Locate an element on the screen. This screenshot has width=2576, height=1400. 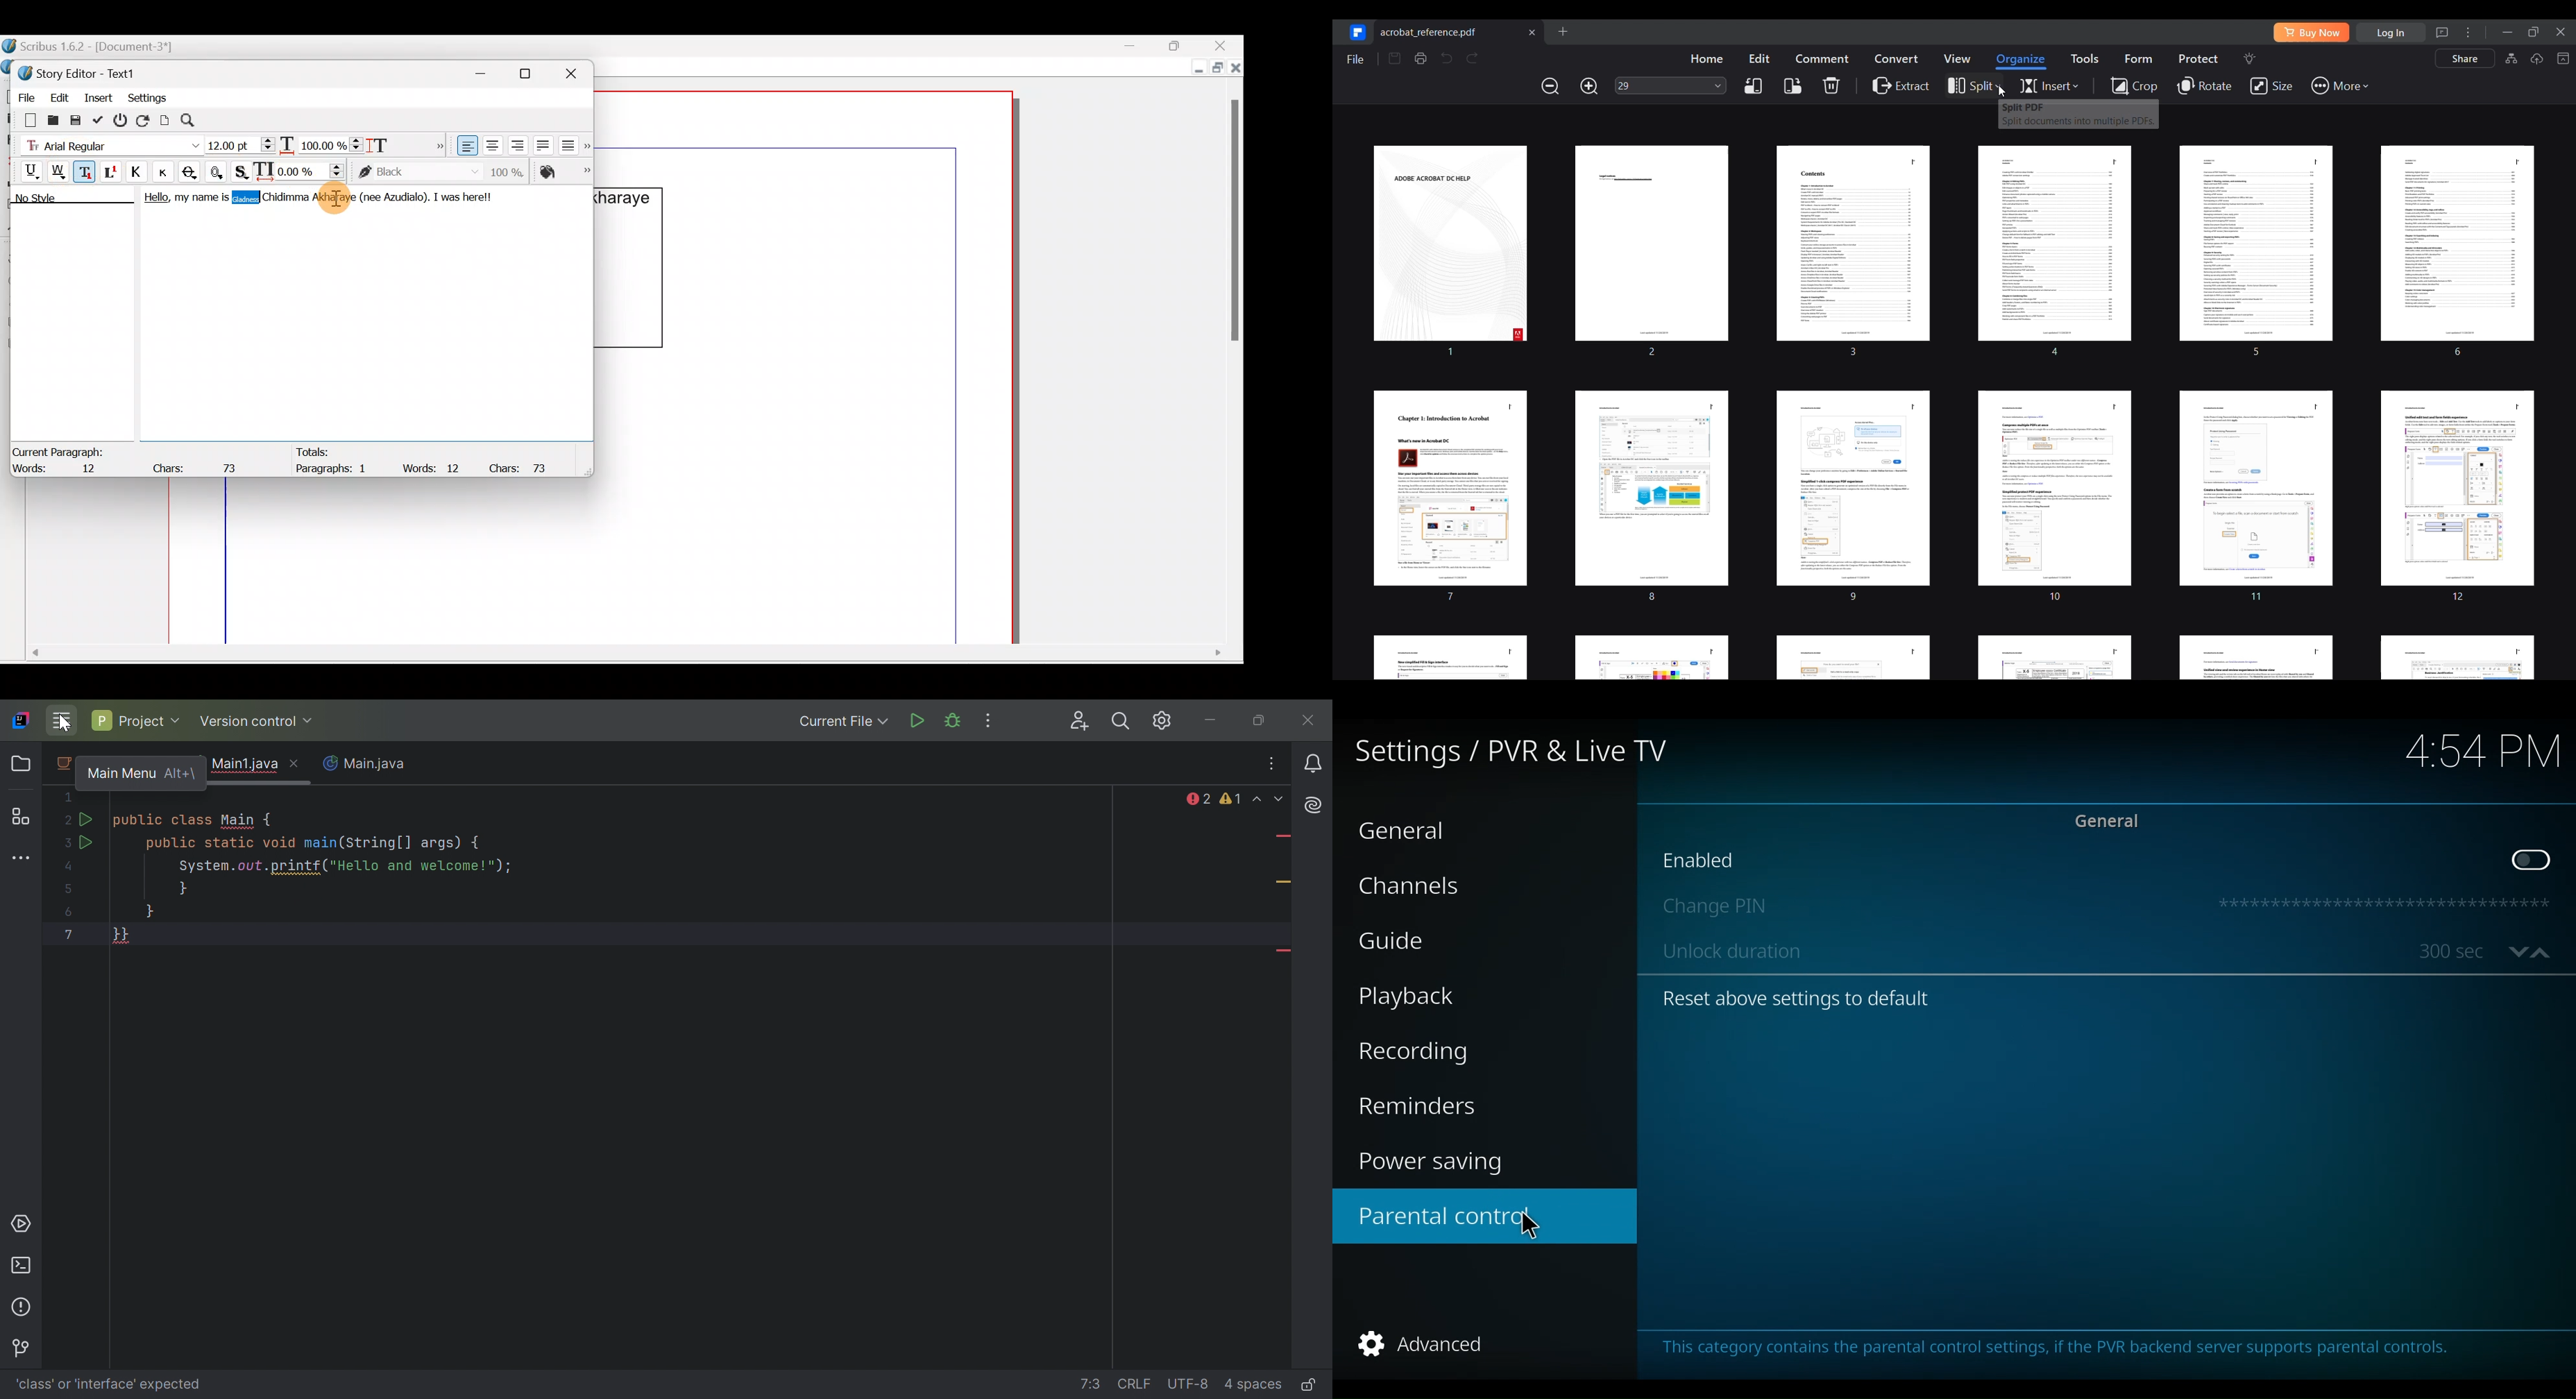
Color of text fill is located at coordinates (564, 172).